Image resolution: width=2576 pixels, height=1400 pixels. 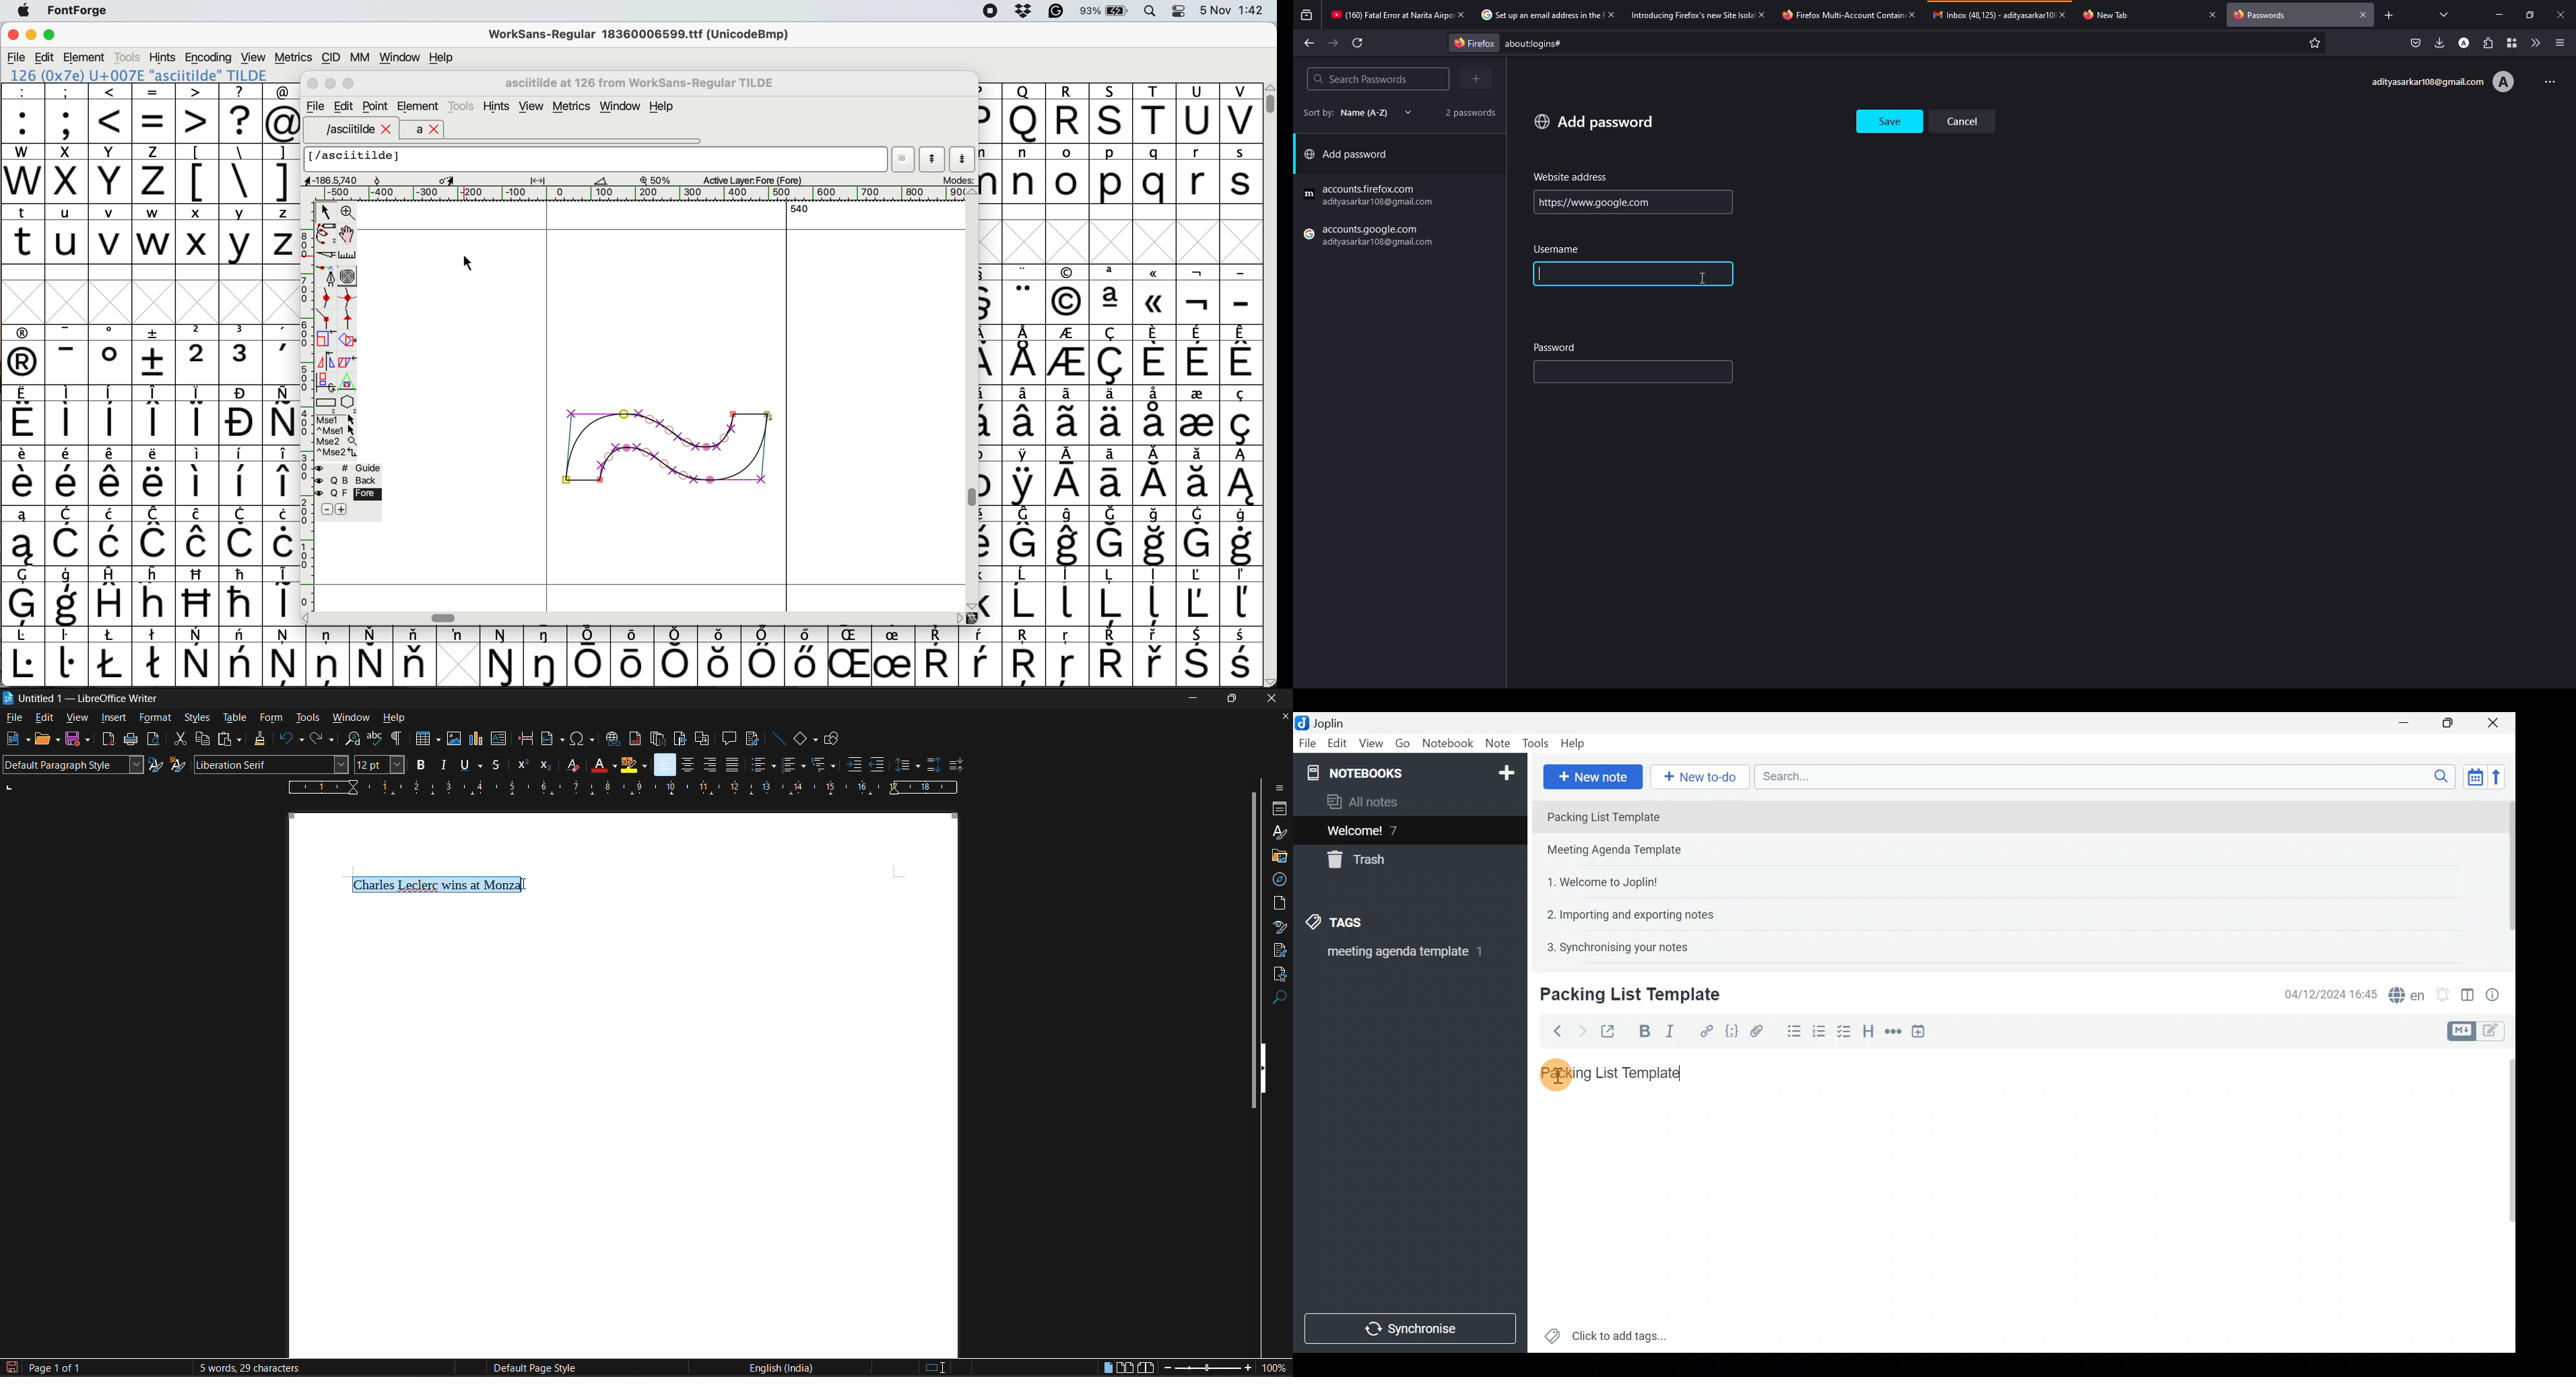 What do you see at coordinates (1273, 699) in the screenshot?
I see `close` at bounding box center [1273, 699].